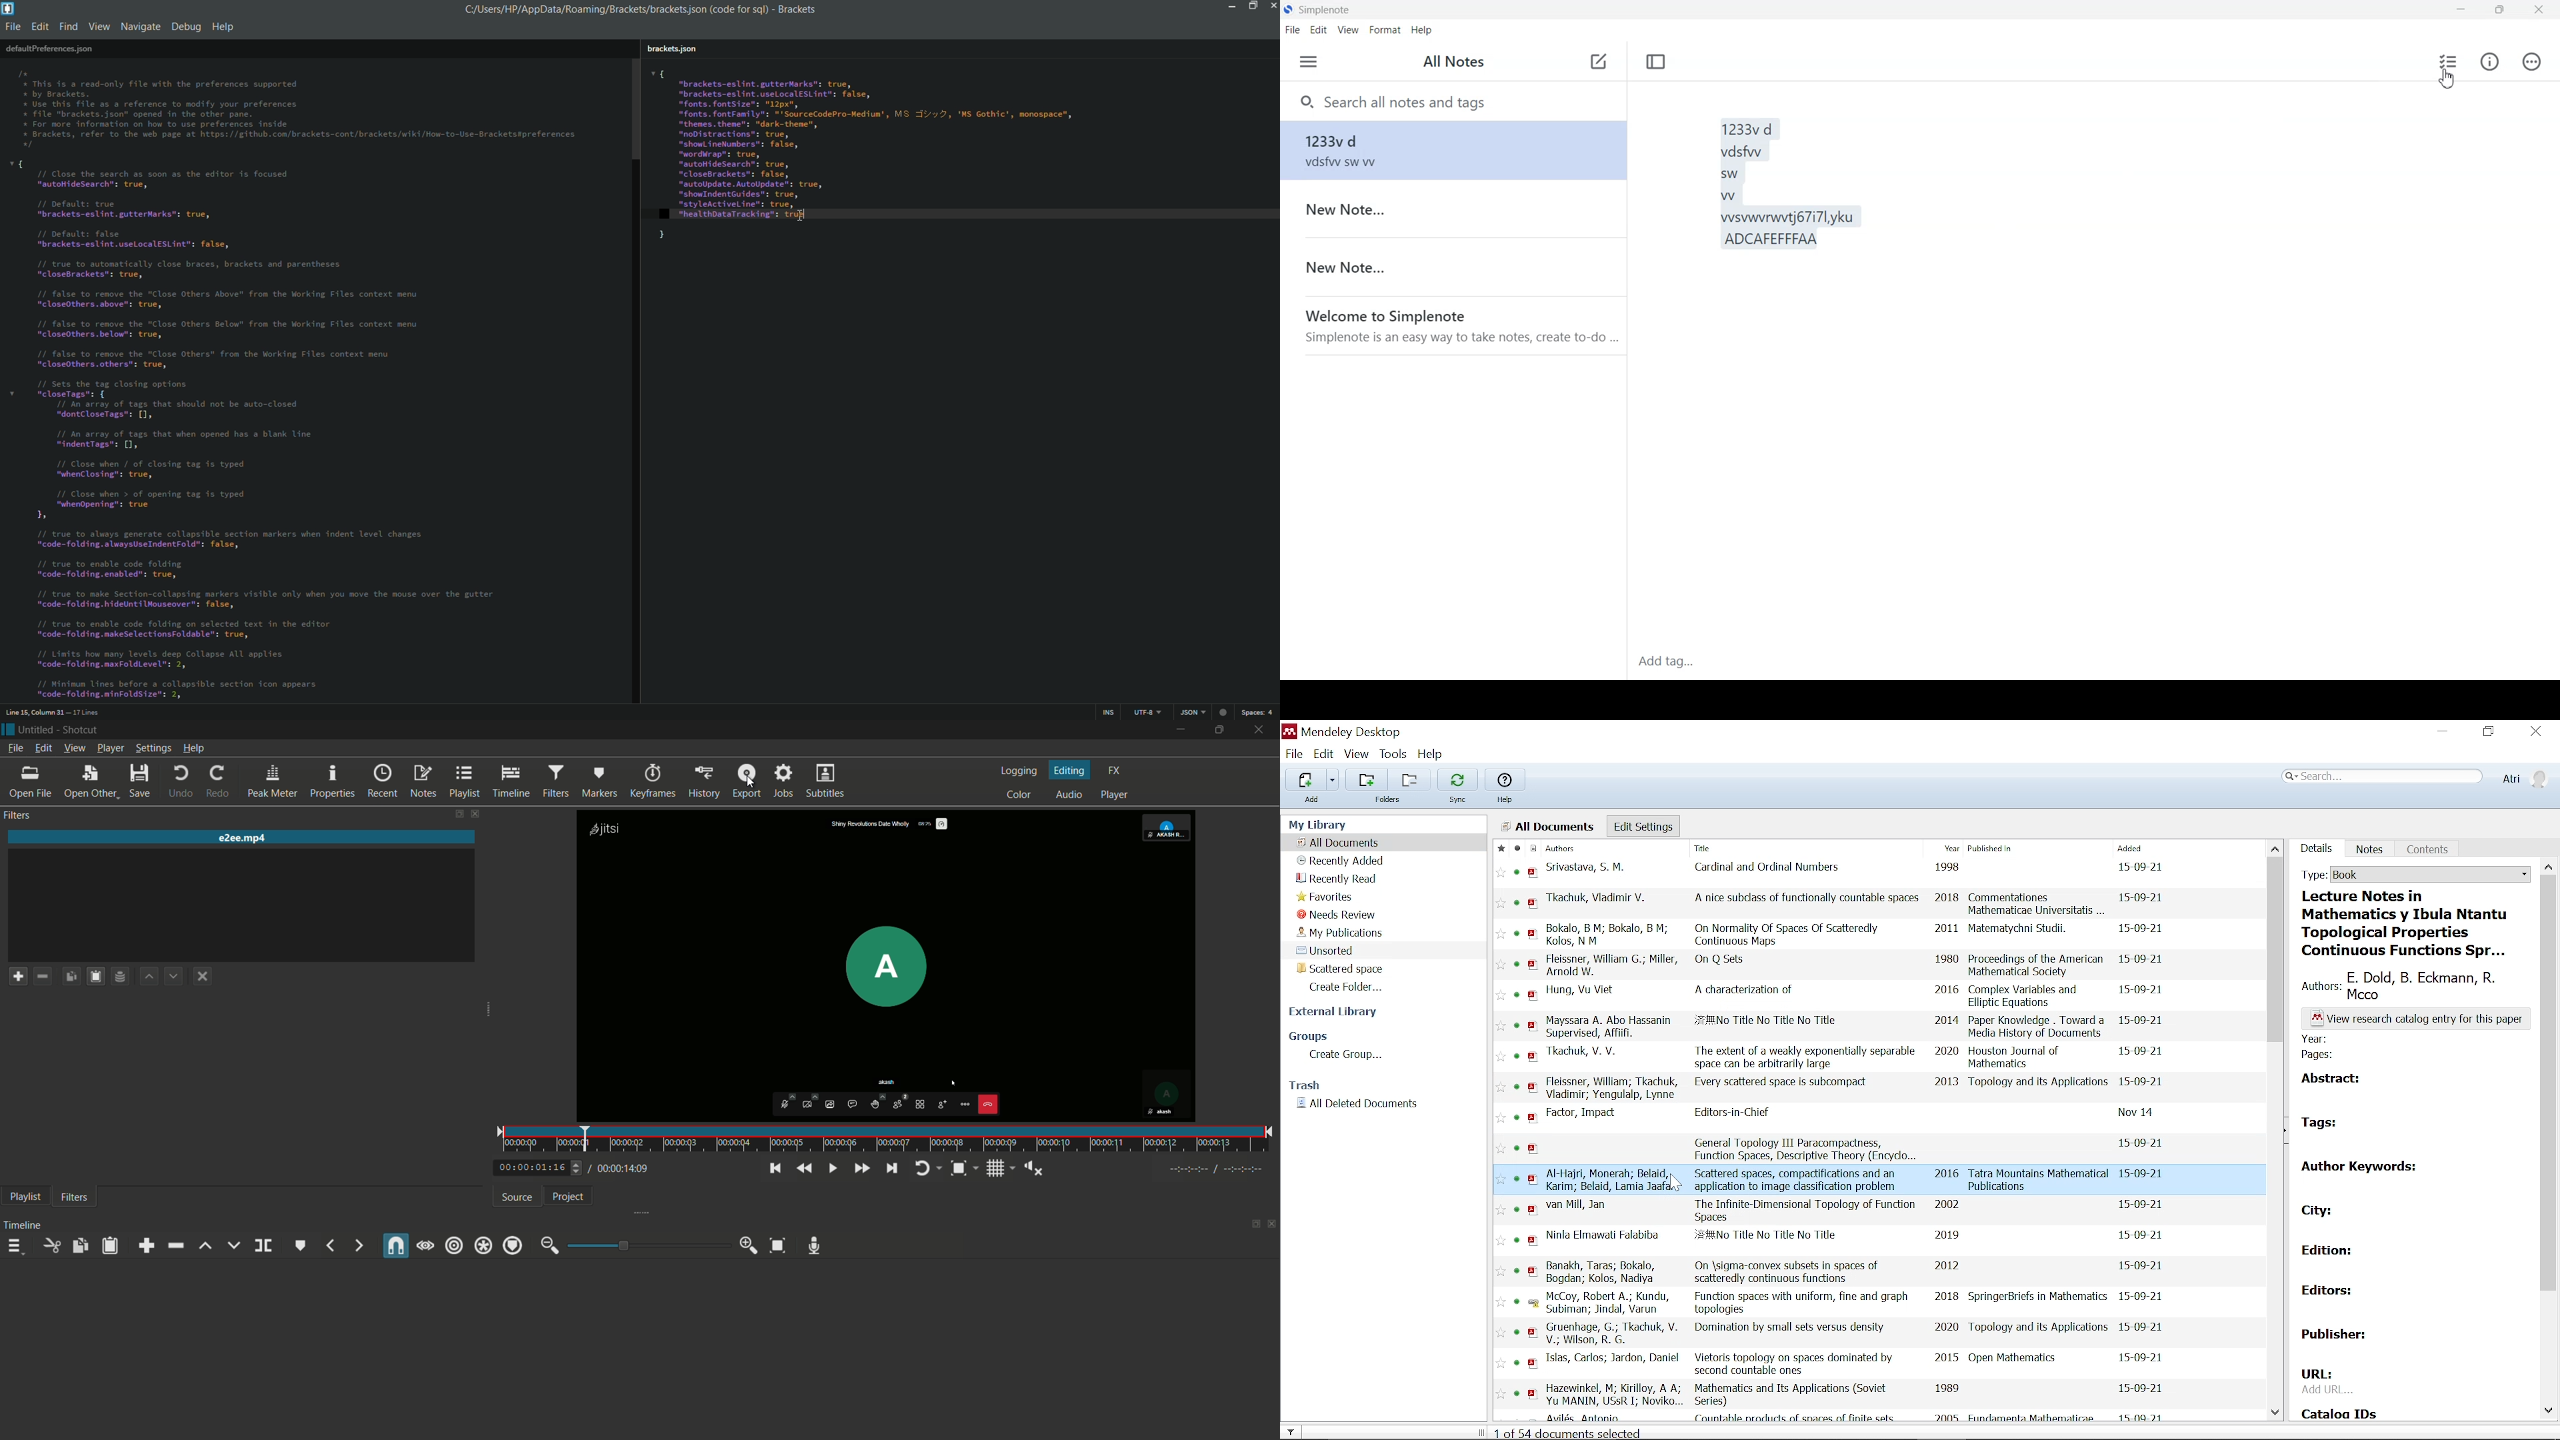 The width and height of the screenshot is (2576, 1456). I want to click on source, so click(515, 1197).